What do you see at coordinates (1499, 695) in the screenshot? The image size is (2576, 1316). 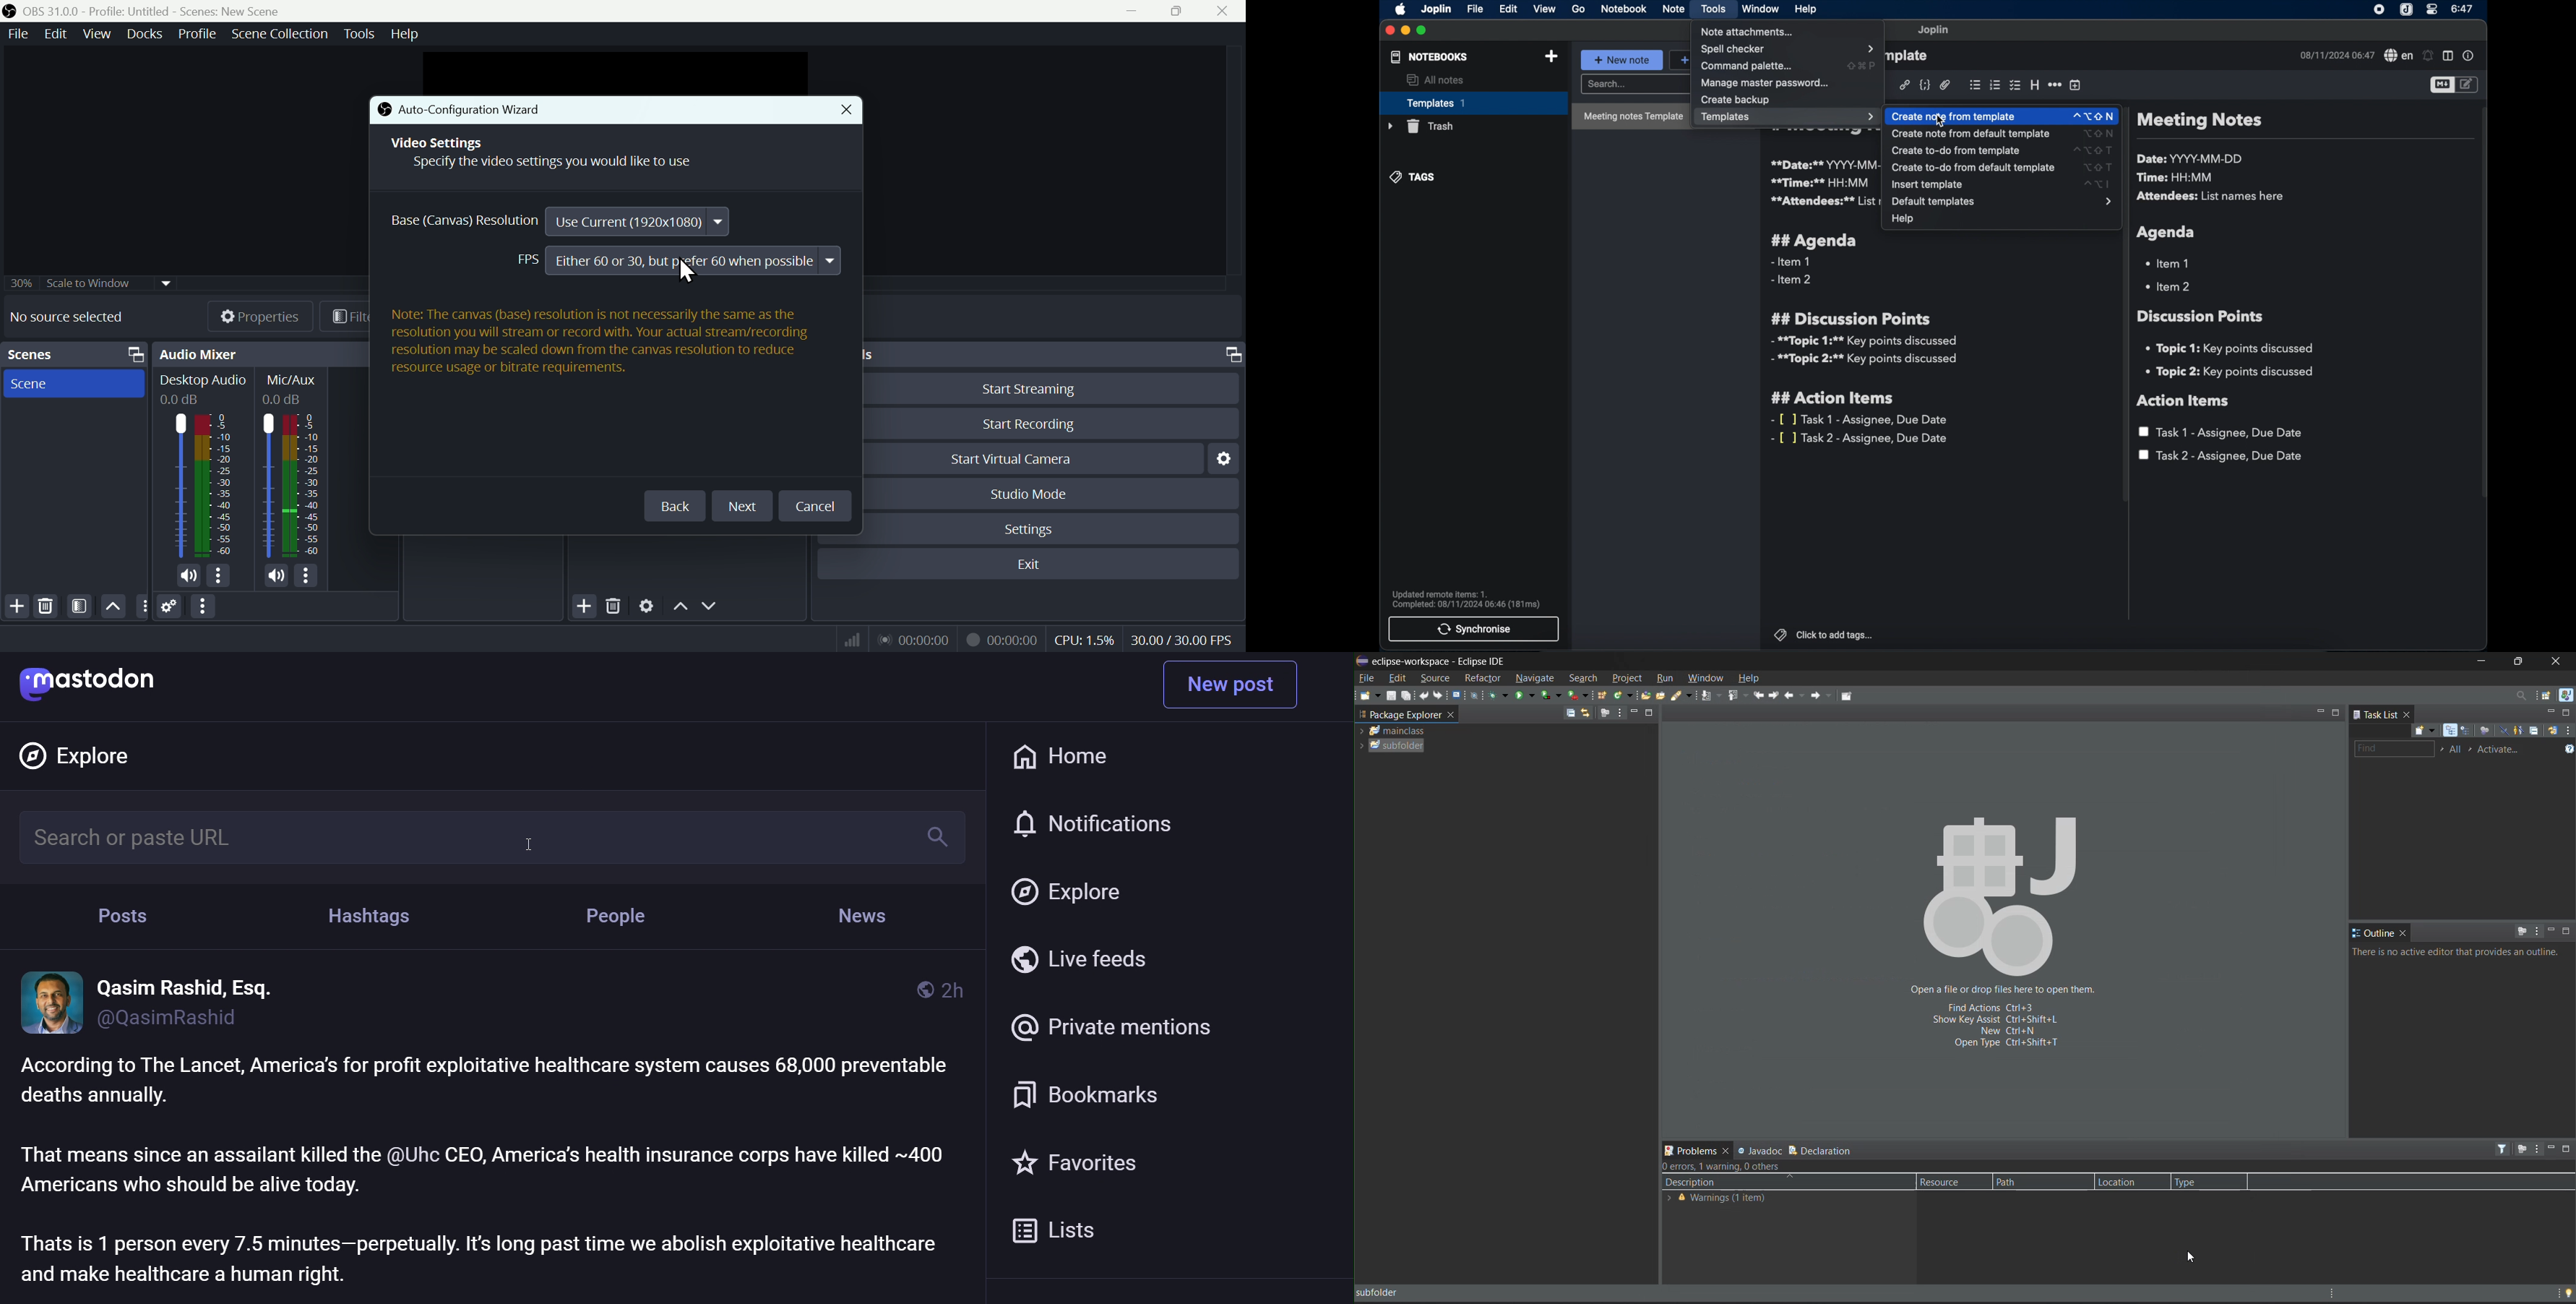 I see `debug` at bounding box center [1499, 695].